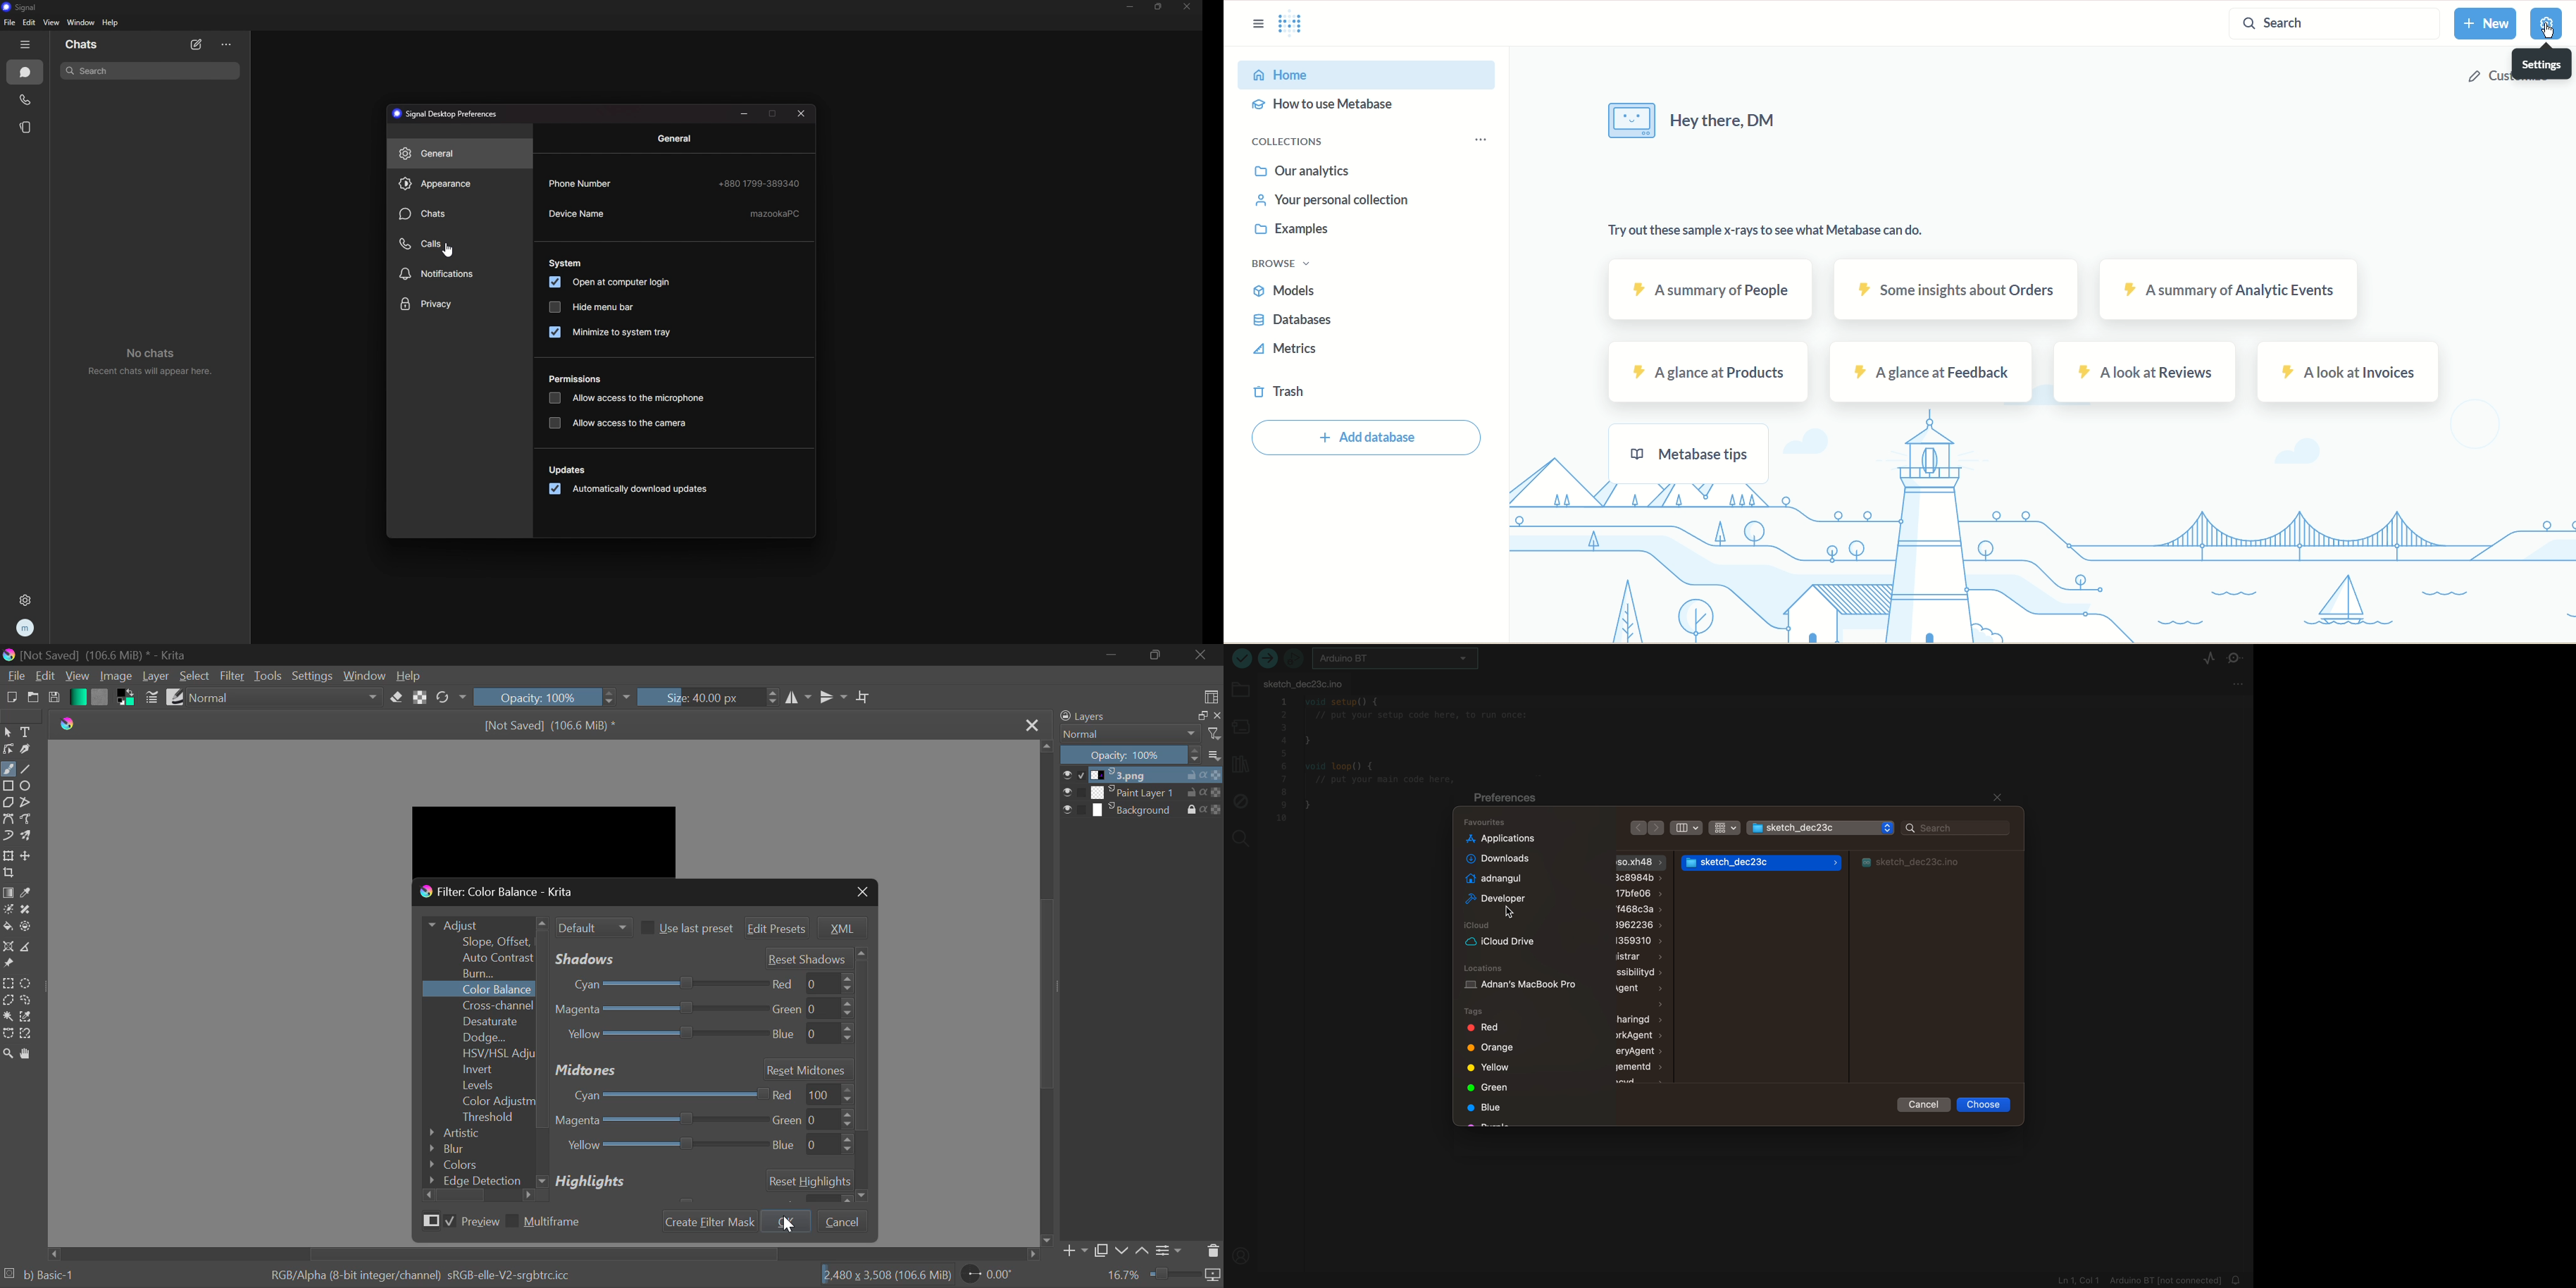 The height and width of the screenshot is (1288, 2576). What do you see at coordinates (8, 948) in the screenshot?
I see `Assistant Tool` at bounding box center [8, 948].